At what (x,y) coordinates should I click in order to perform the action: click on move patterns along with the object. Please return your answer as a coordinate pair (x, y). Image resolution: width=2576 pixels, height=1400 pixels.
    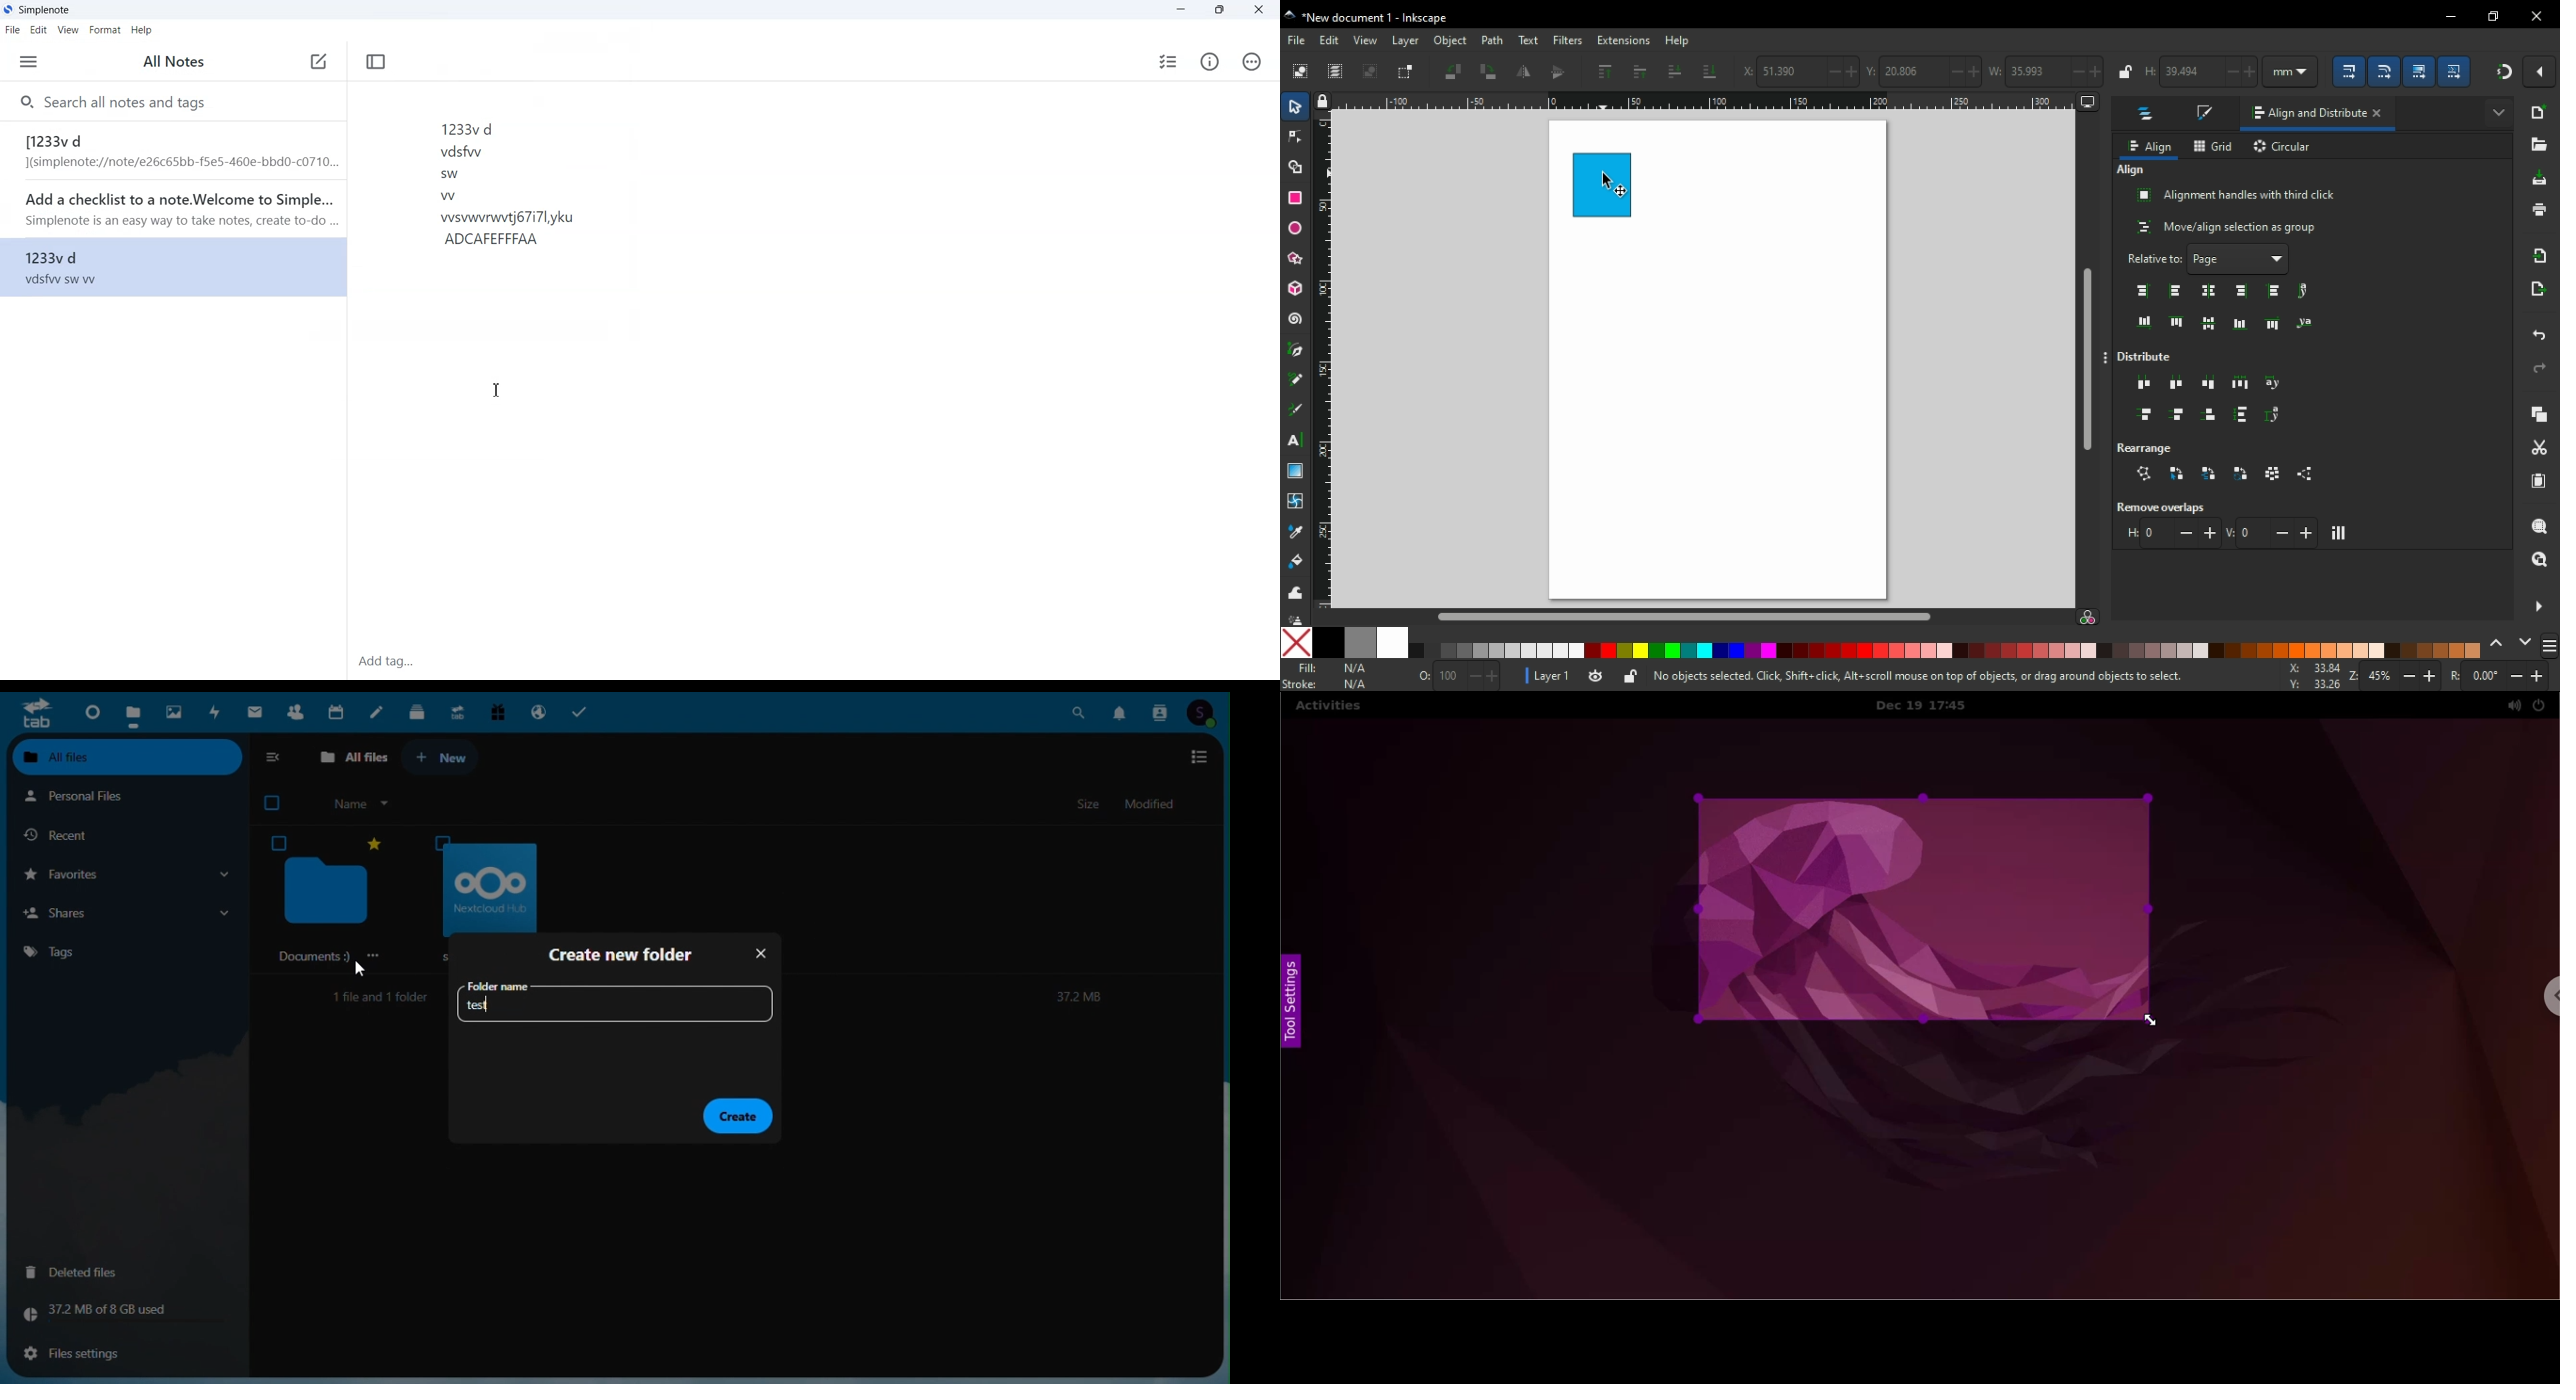
    Looking at the image, I should click on (2456, 70).